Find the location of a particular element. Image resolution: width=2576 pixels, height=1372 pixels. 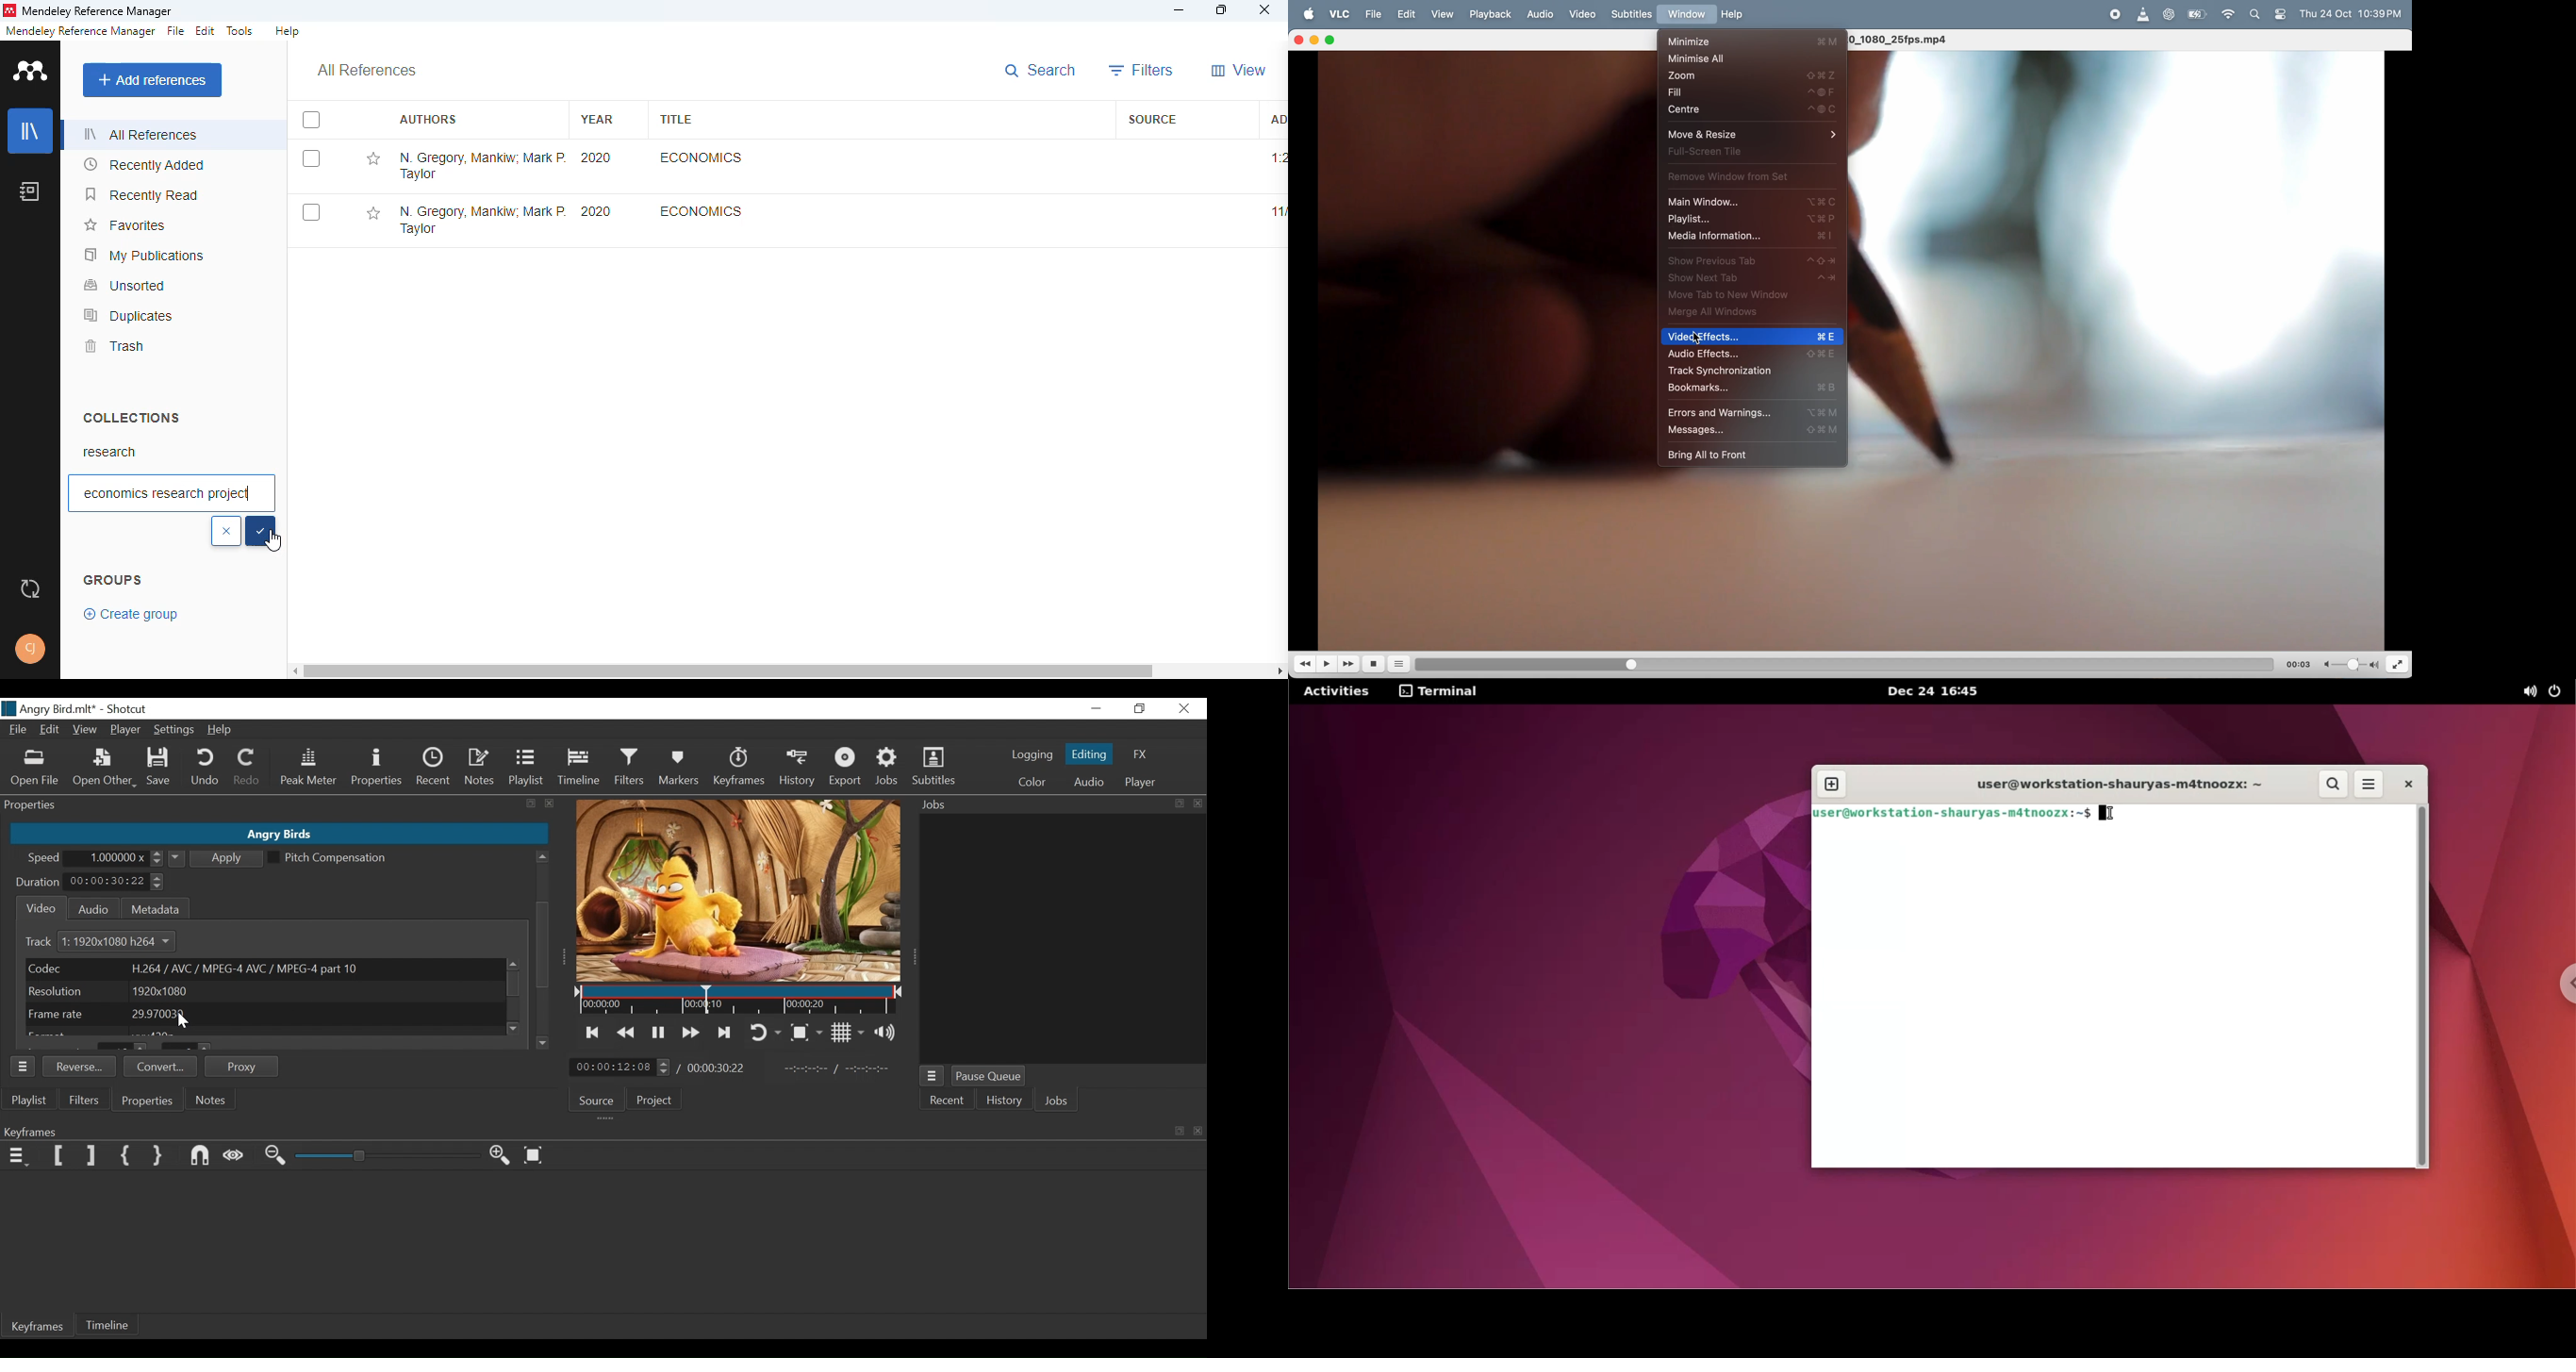

Notes is located at coordinates (208, 1100).